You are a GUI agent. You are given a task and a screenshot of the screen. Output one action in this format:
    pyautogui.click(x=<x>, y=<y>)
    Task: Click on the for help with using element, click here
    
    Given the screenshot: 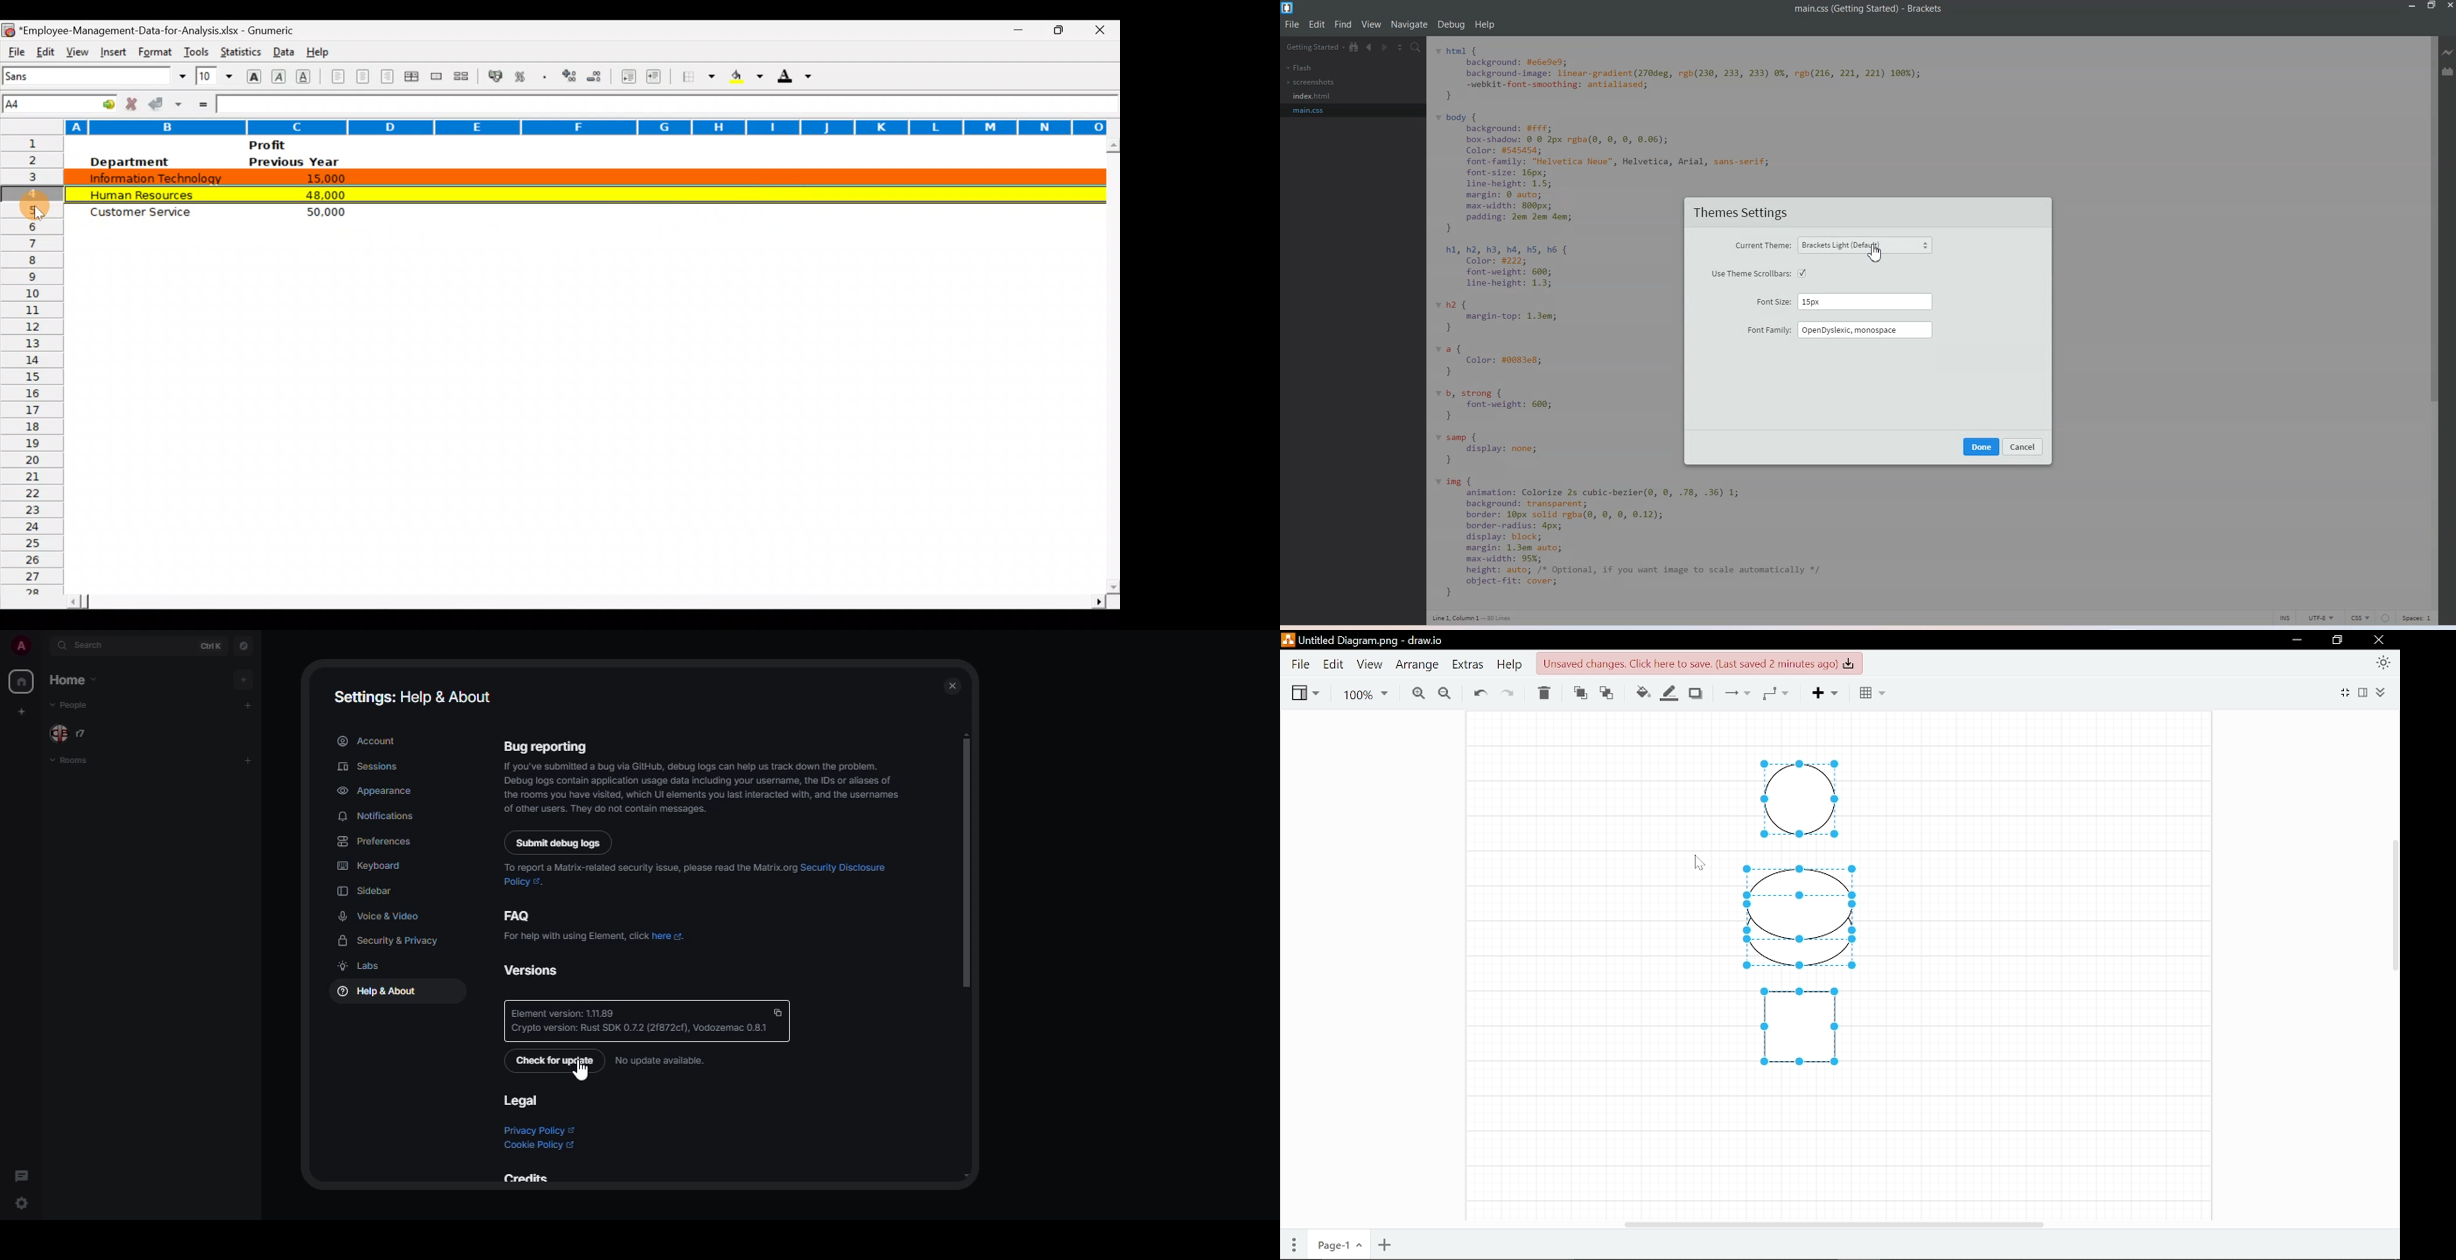 What is the action you would take?
    pyautogui.click(x=596, y=935)
    